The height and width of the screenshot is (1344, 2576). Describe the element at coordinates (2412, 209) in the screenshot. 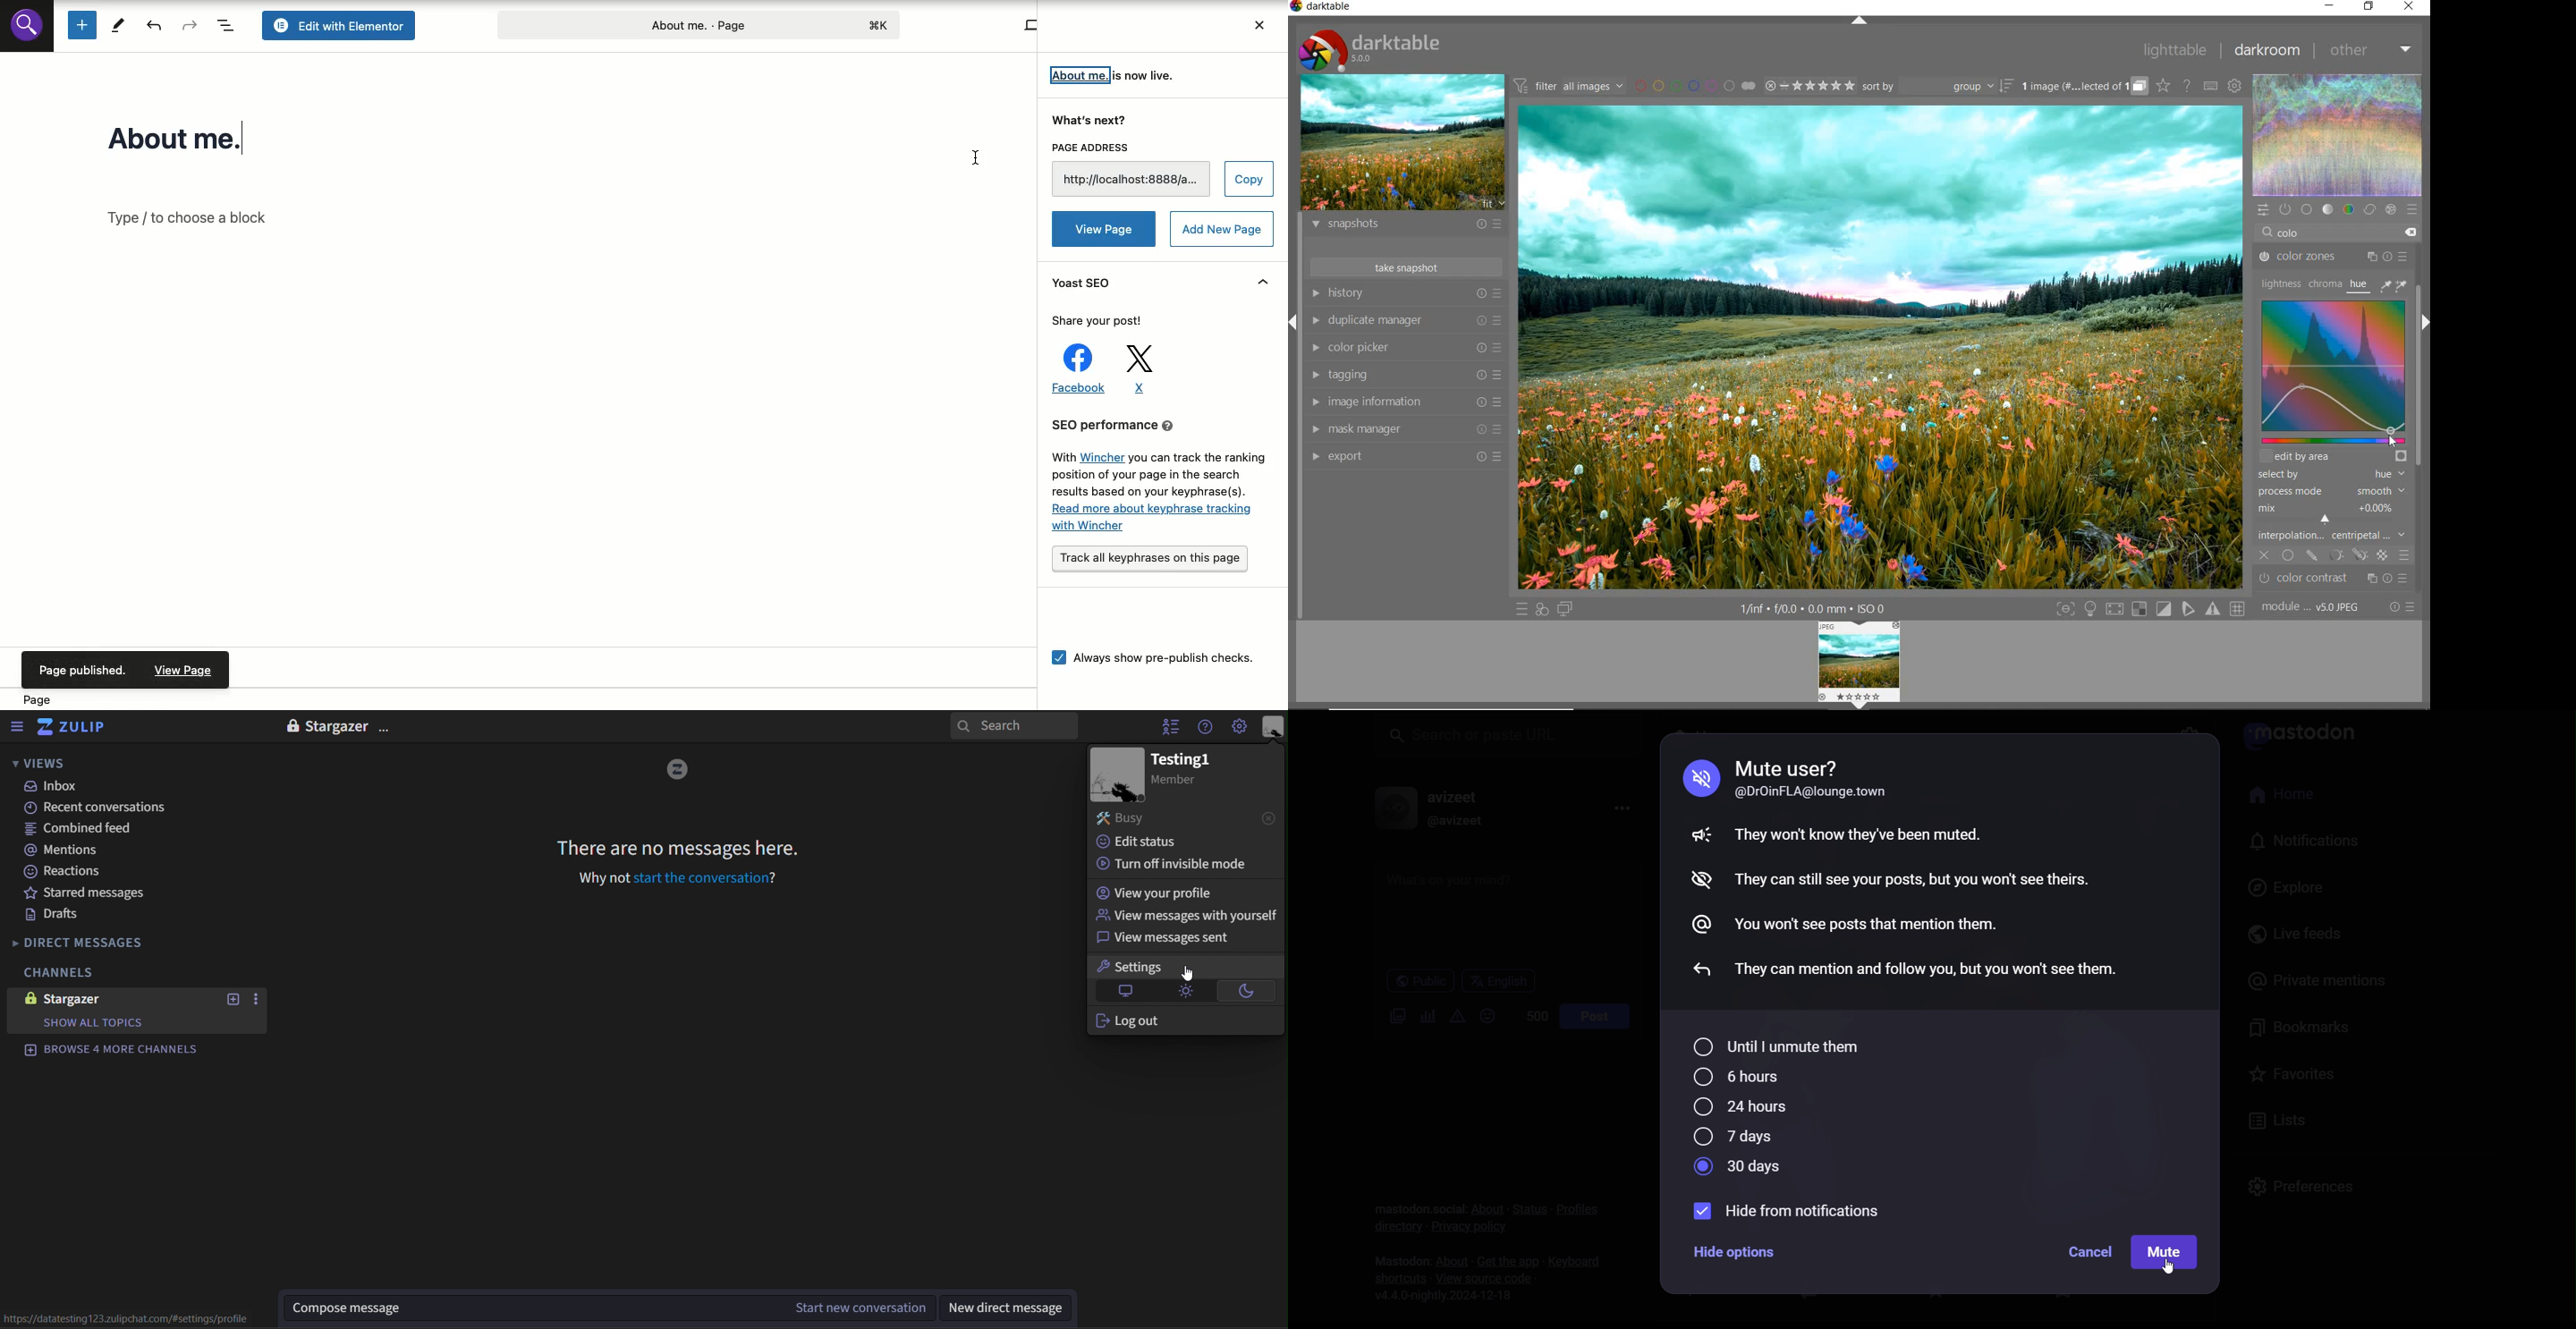

I see `presets` at that location.